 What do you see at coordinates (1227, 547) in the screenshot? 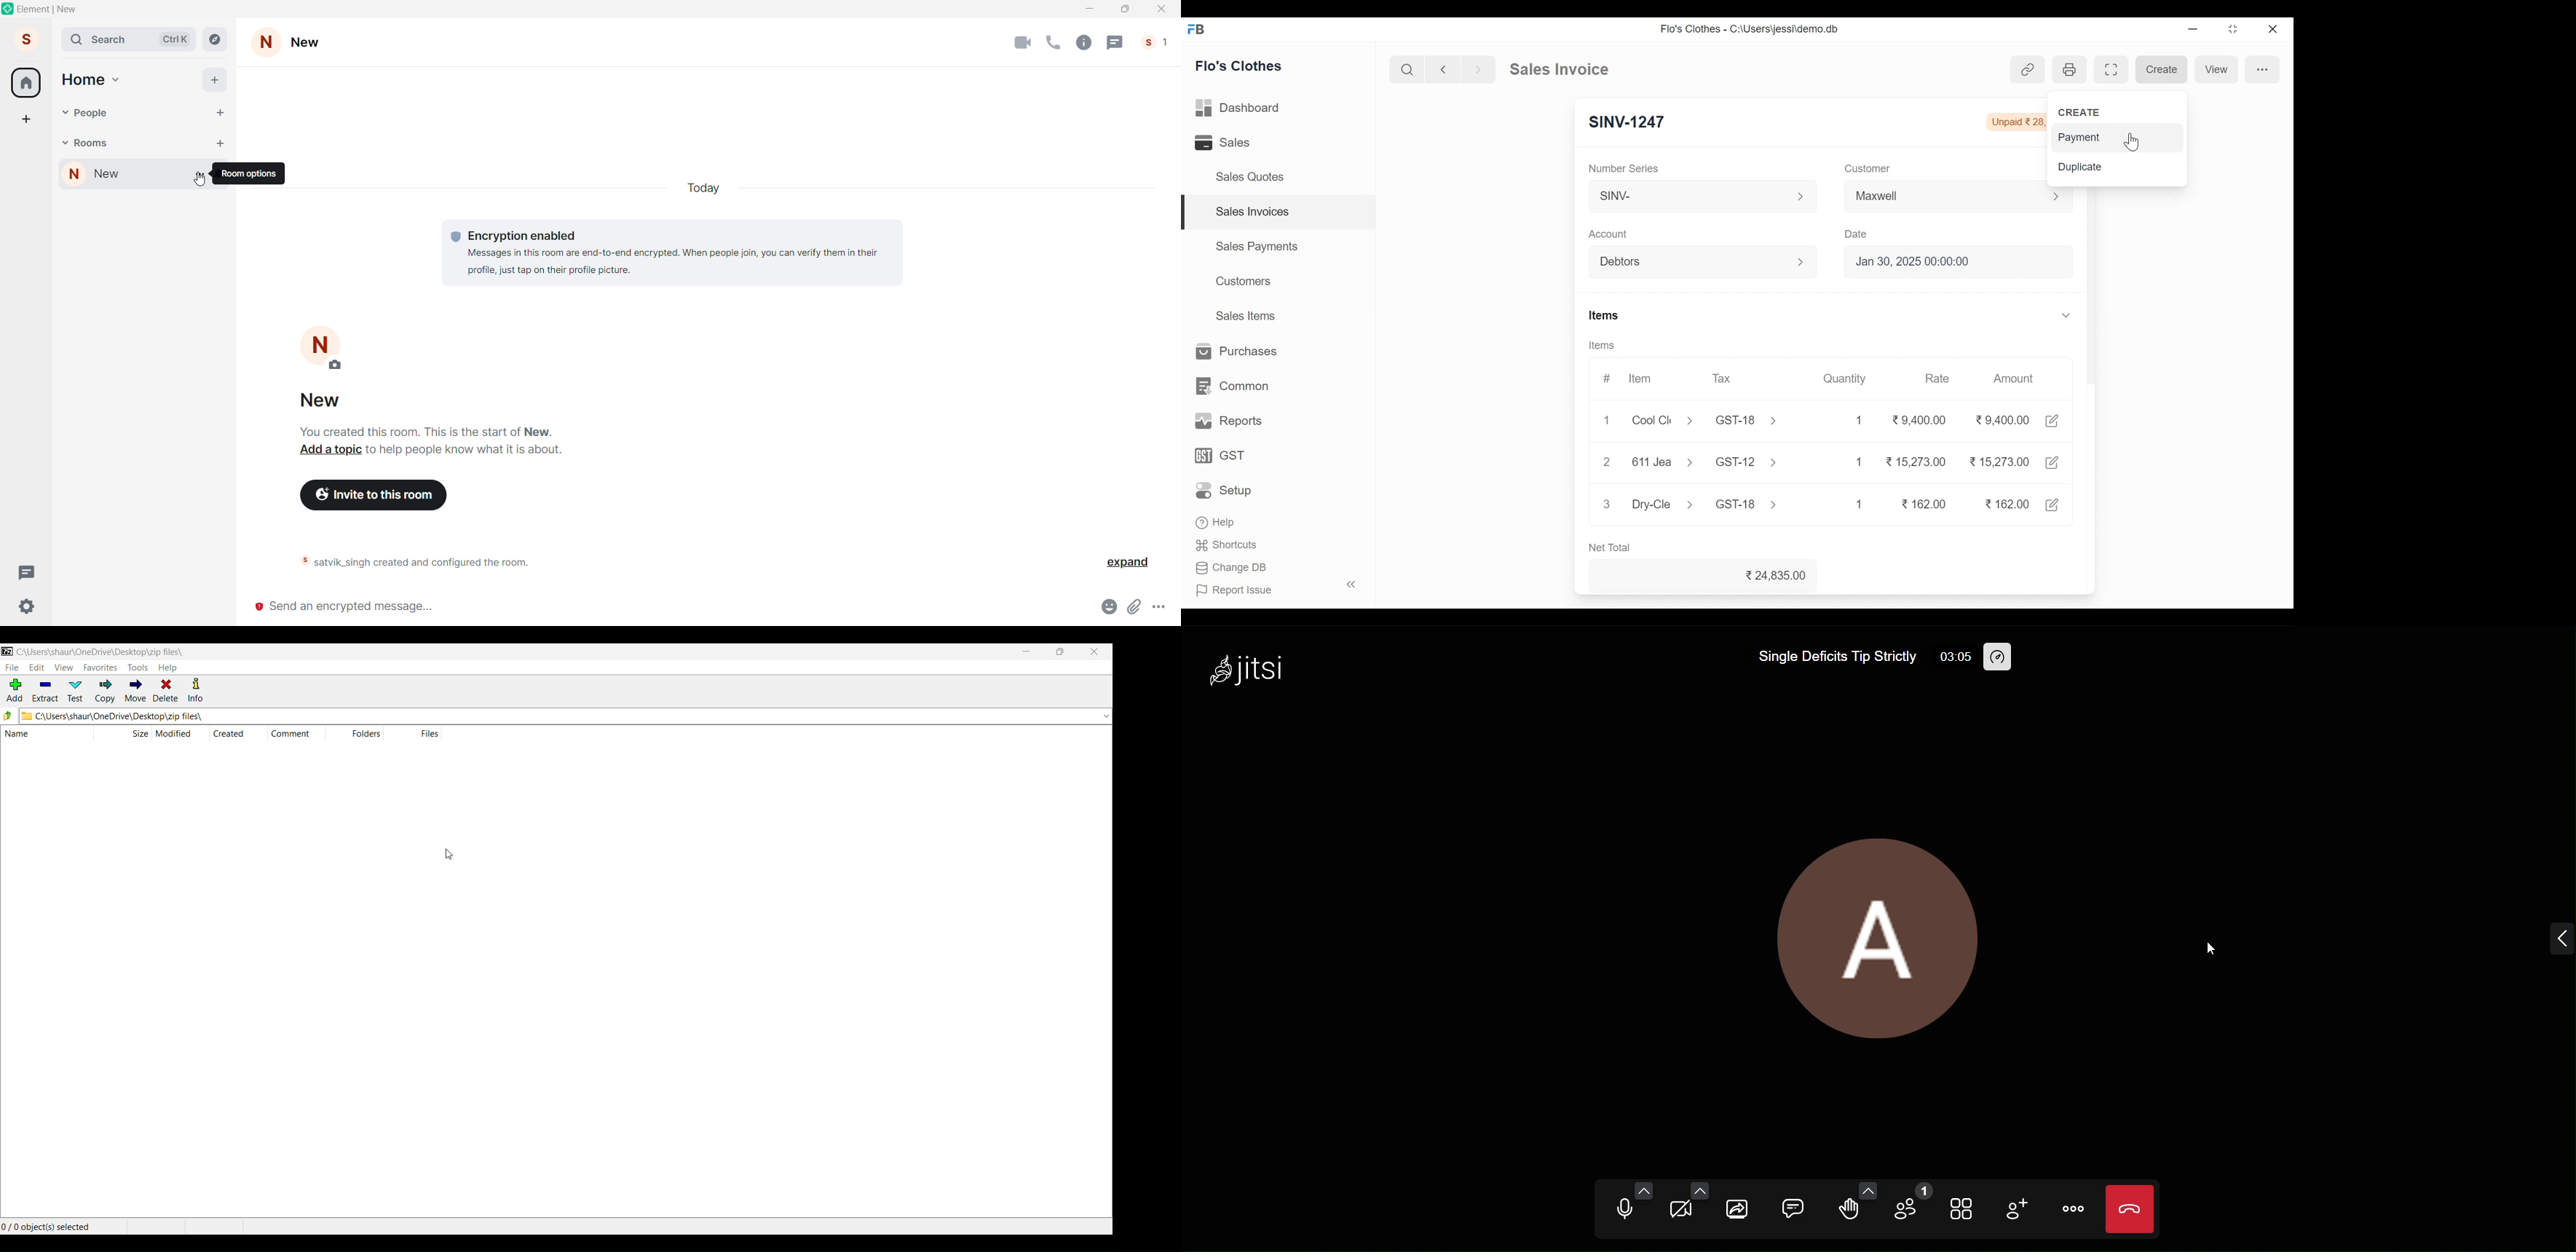
I see `Shortcuts` at bounding box center [1227, 547].